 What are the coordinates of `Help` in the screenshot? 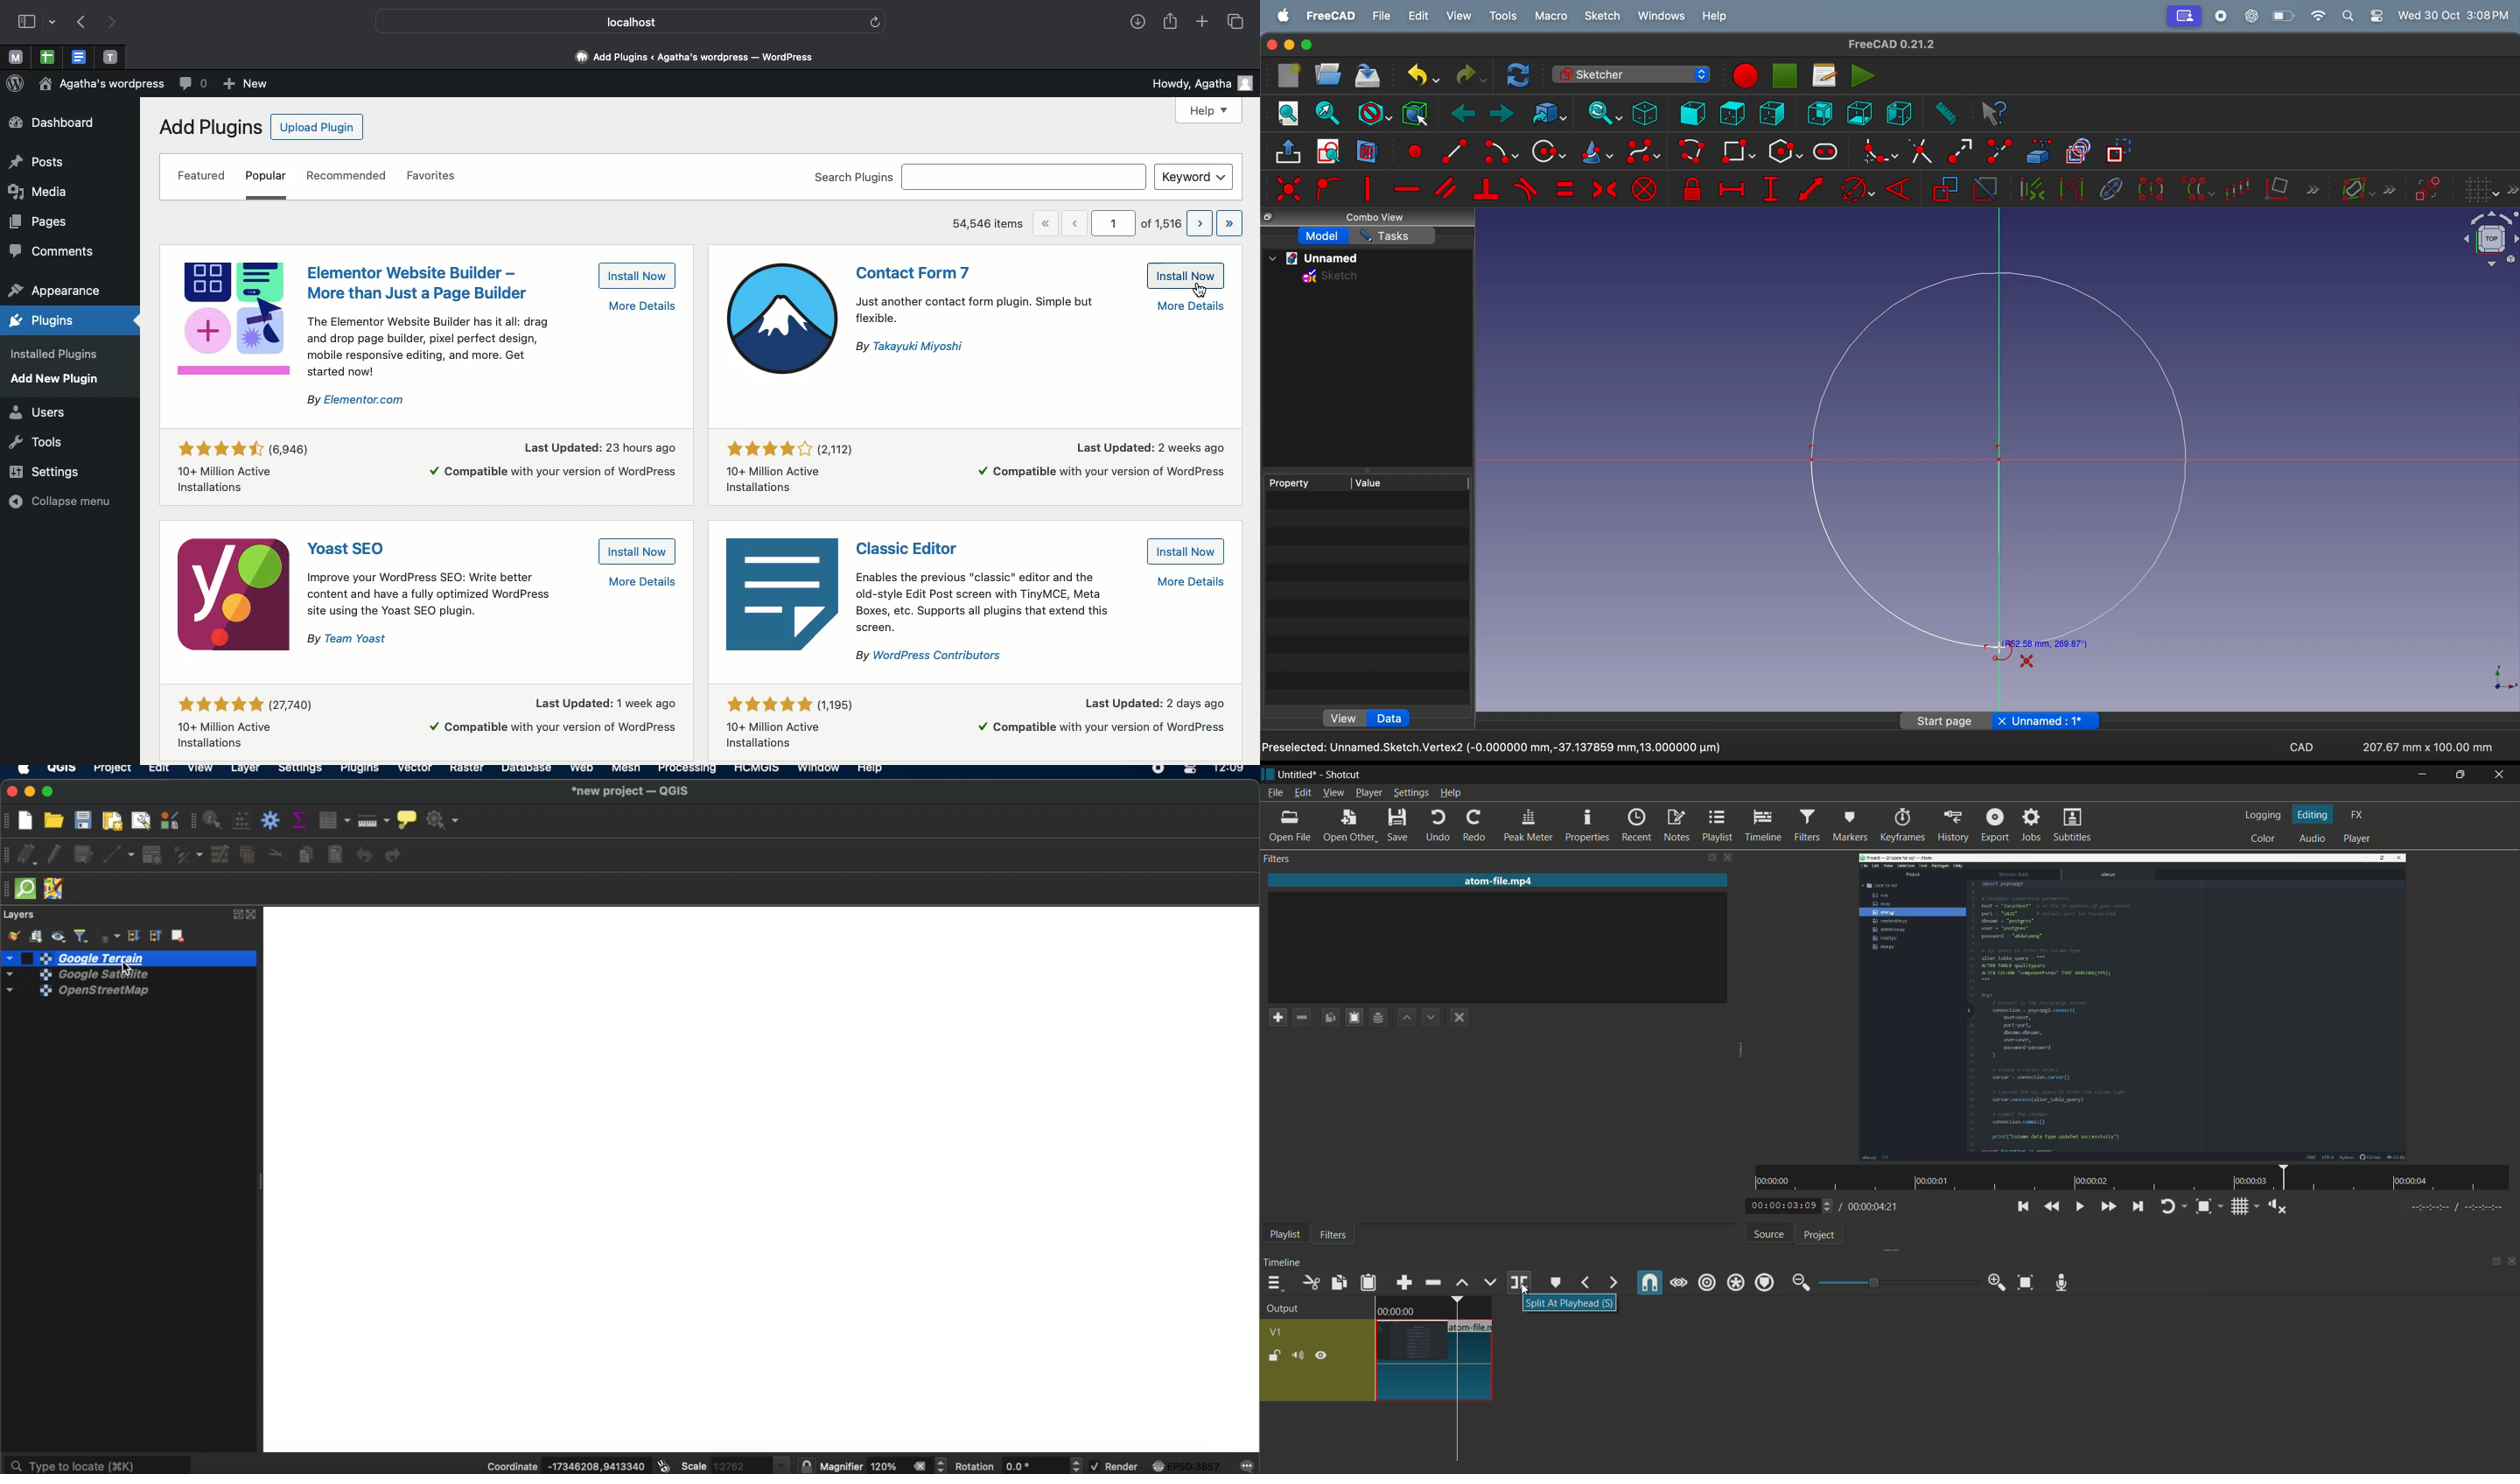 It's located at (1210, 110).